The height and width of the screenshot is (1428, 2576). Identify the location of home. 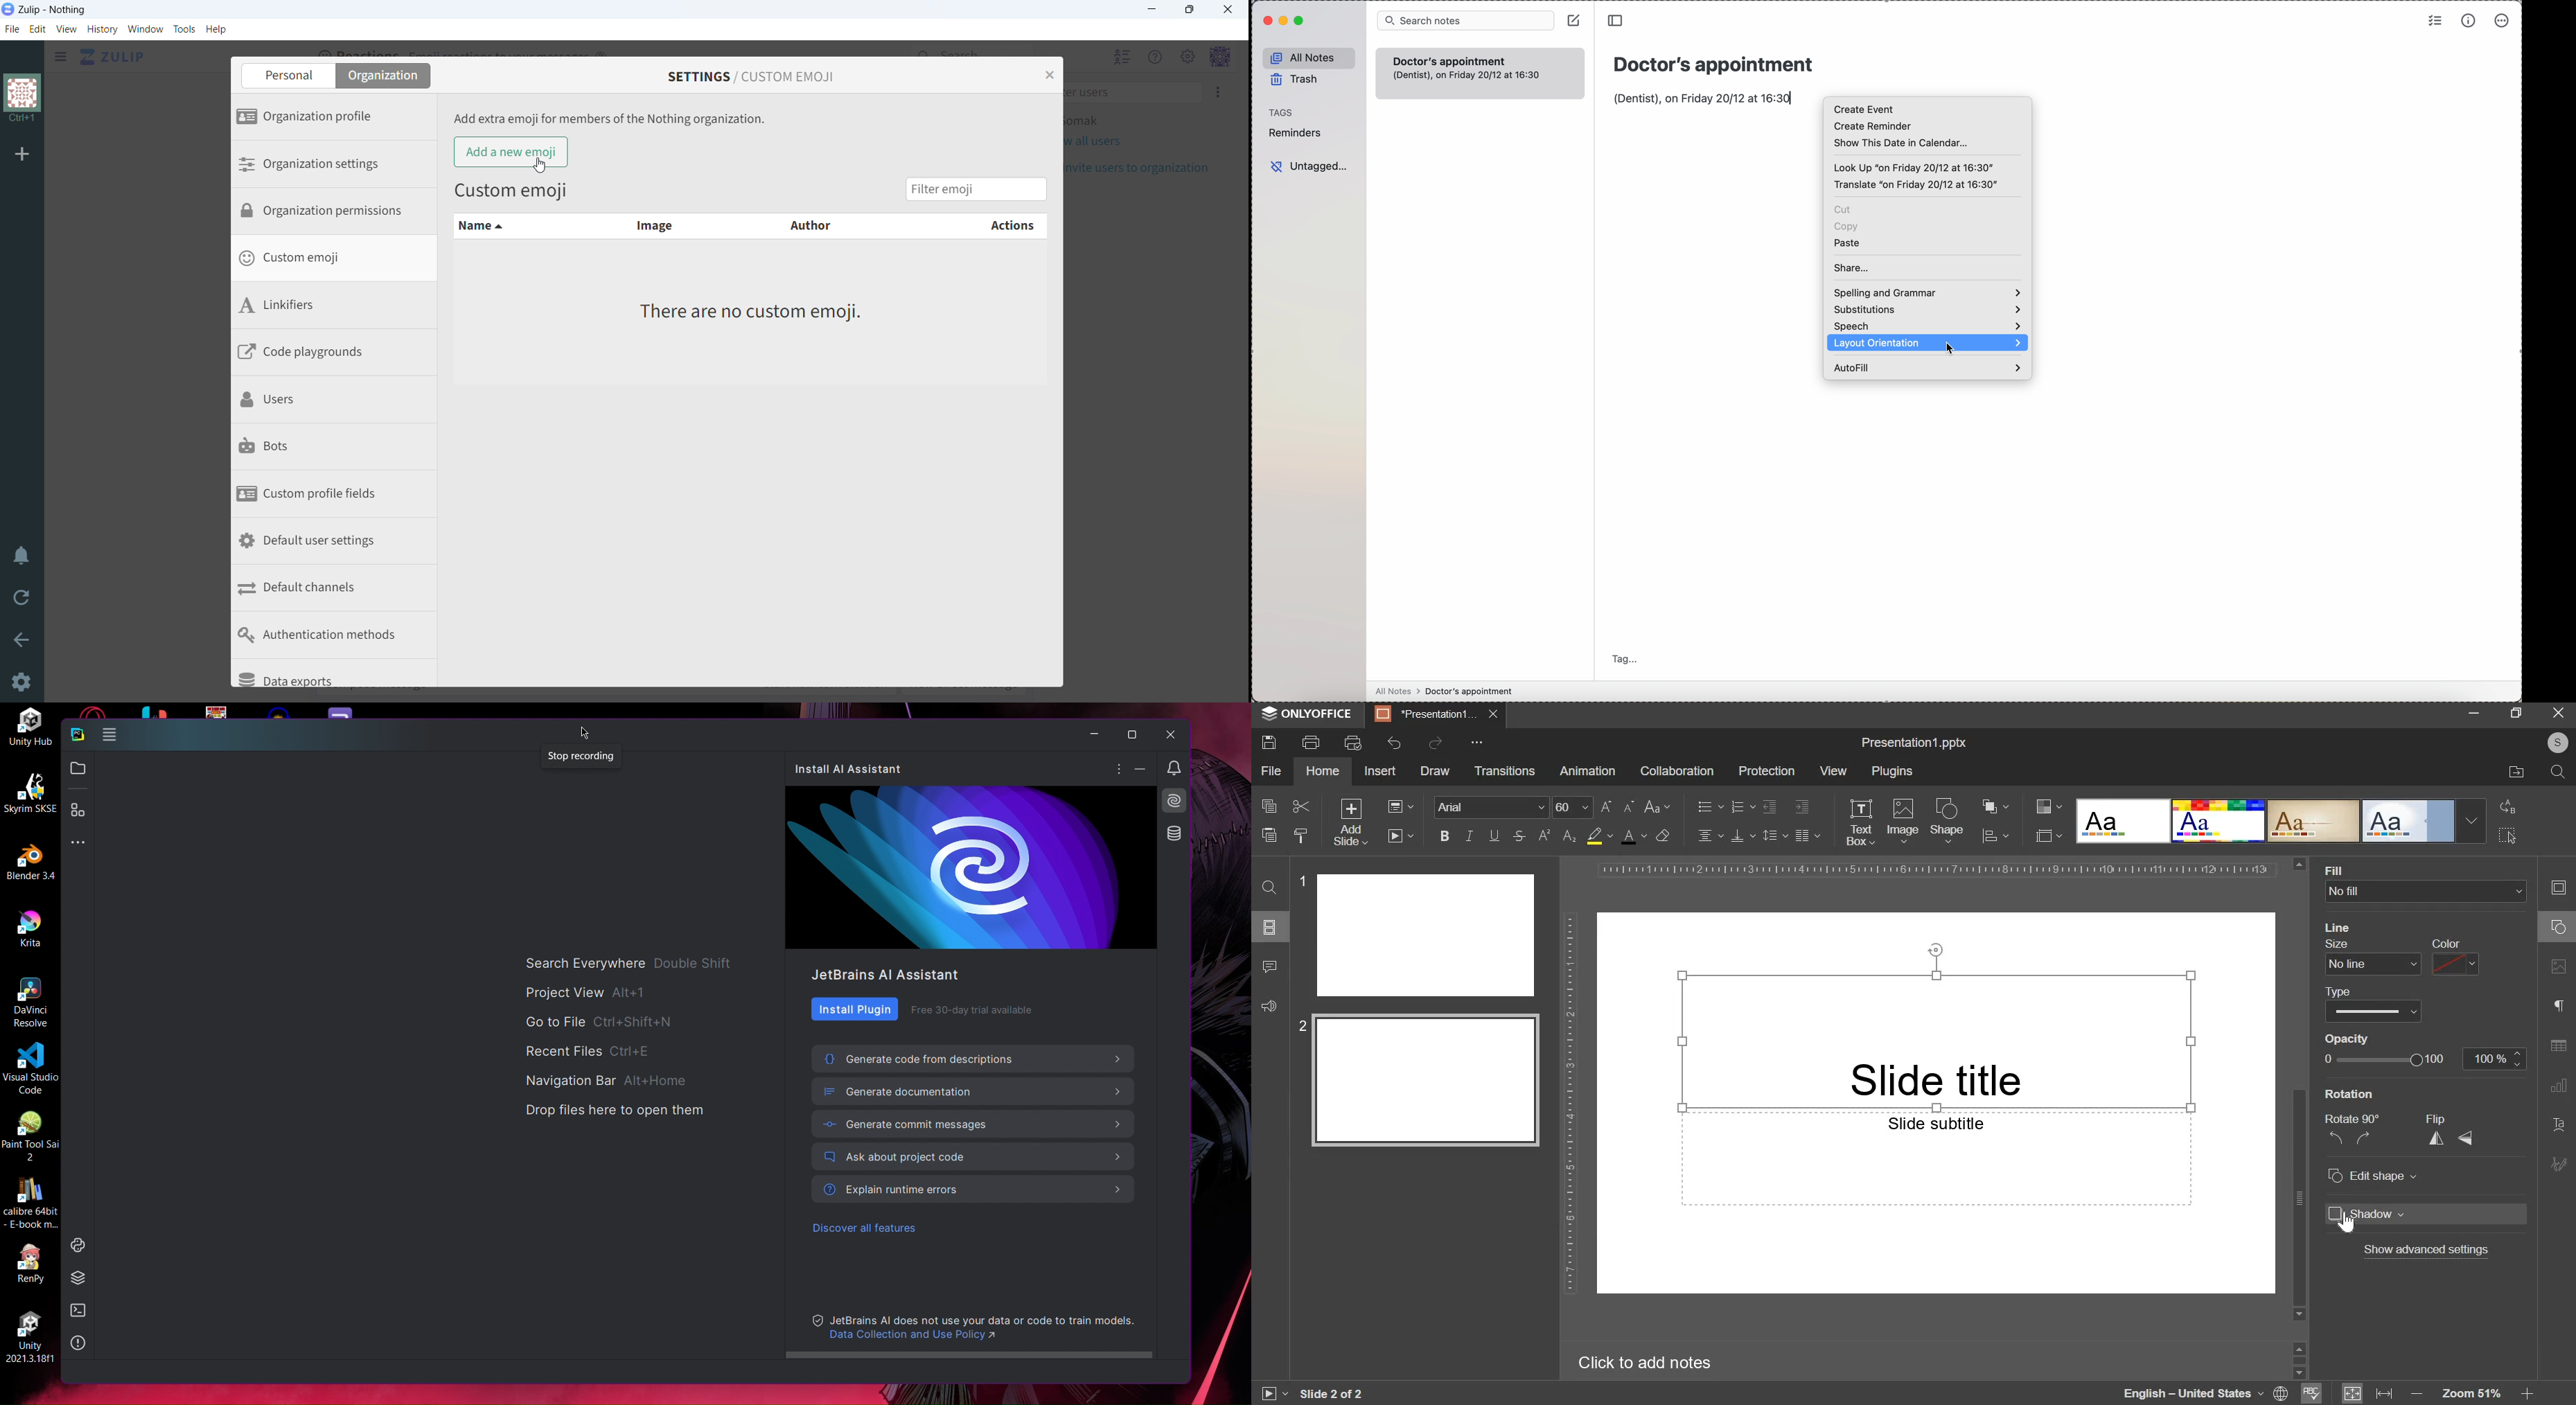
(1322, 771).